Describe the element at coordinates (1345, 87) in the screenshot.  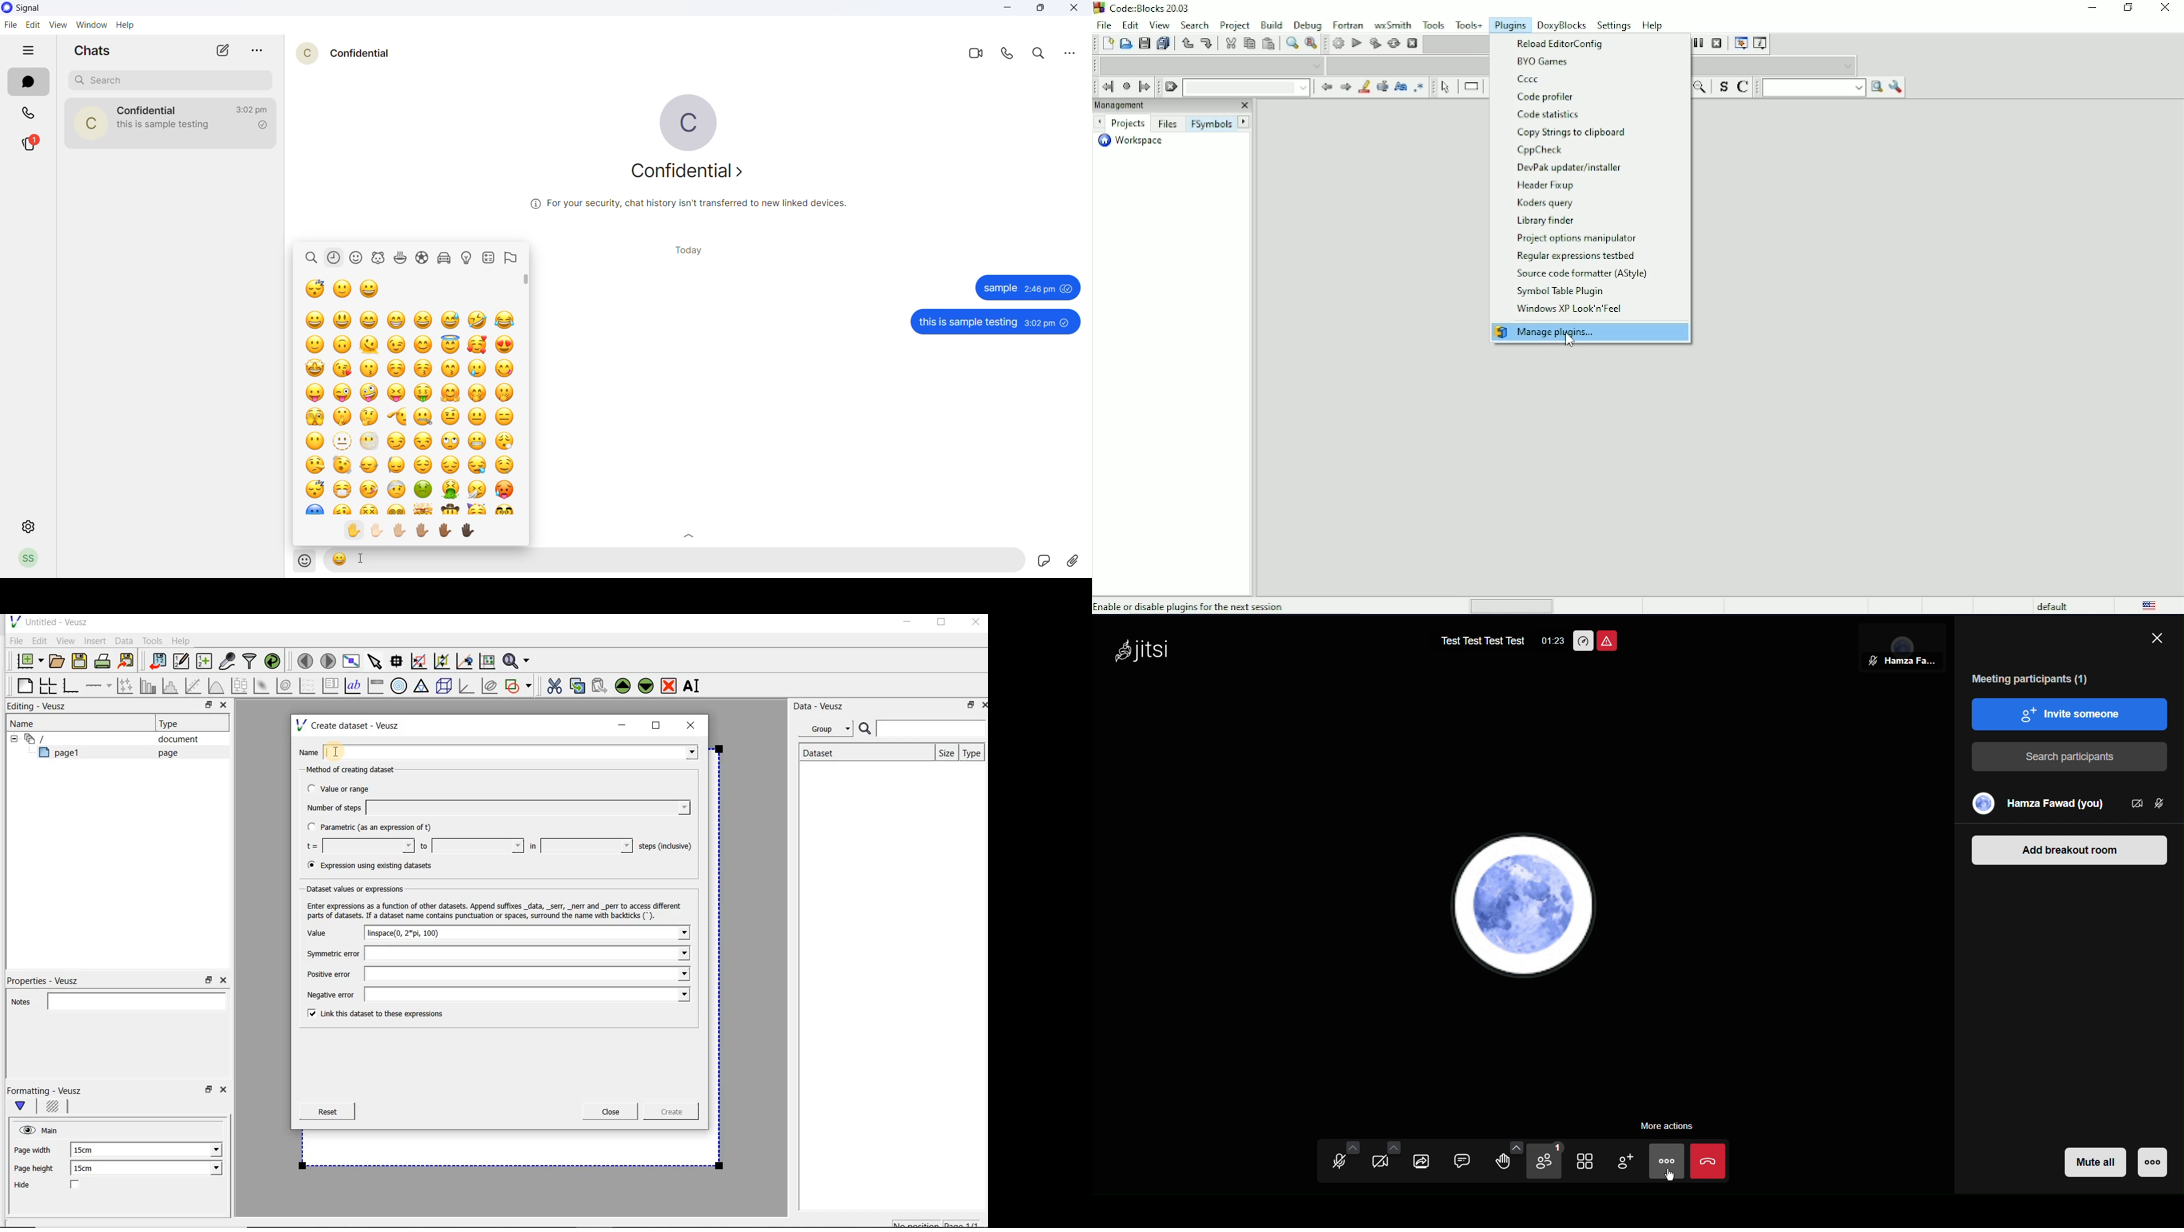
I see `Next` at that location.